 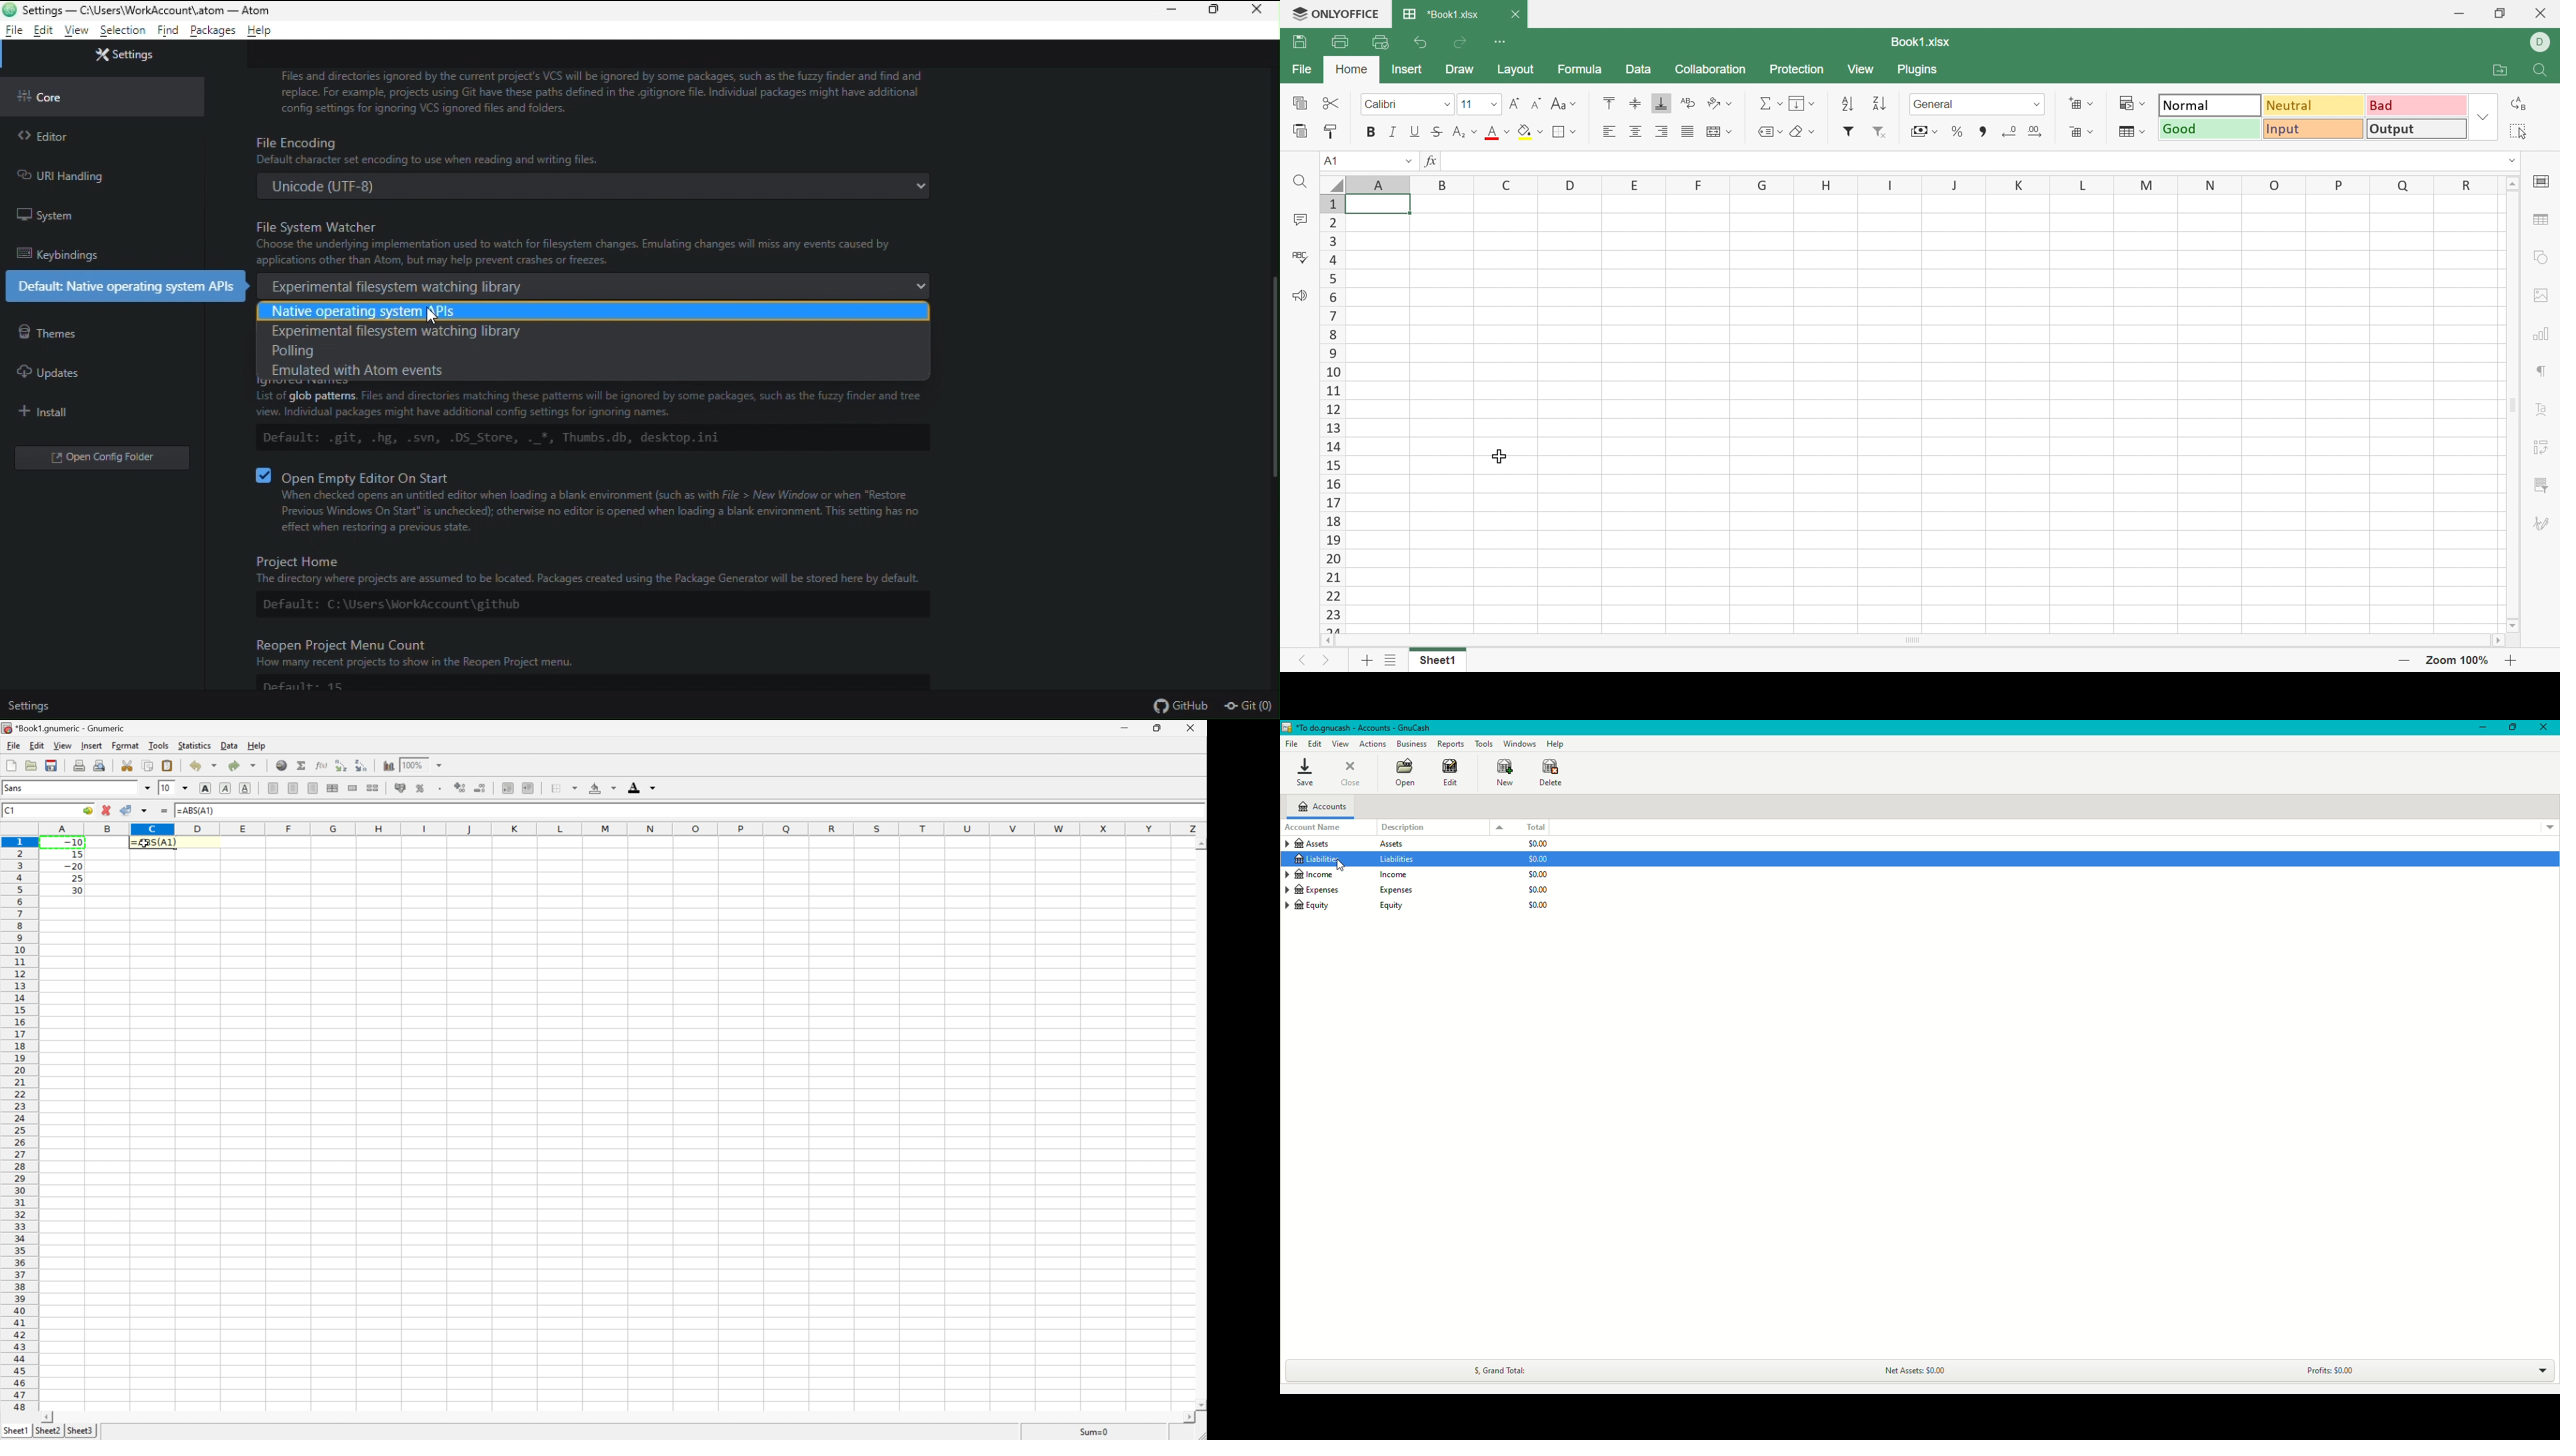 I want to click on Insert cells, so click(x=2075, y=103).